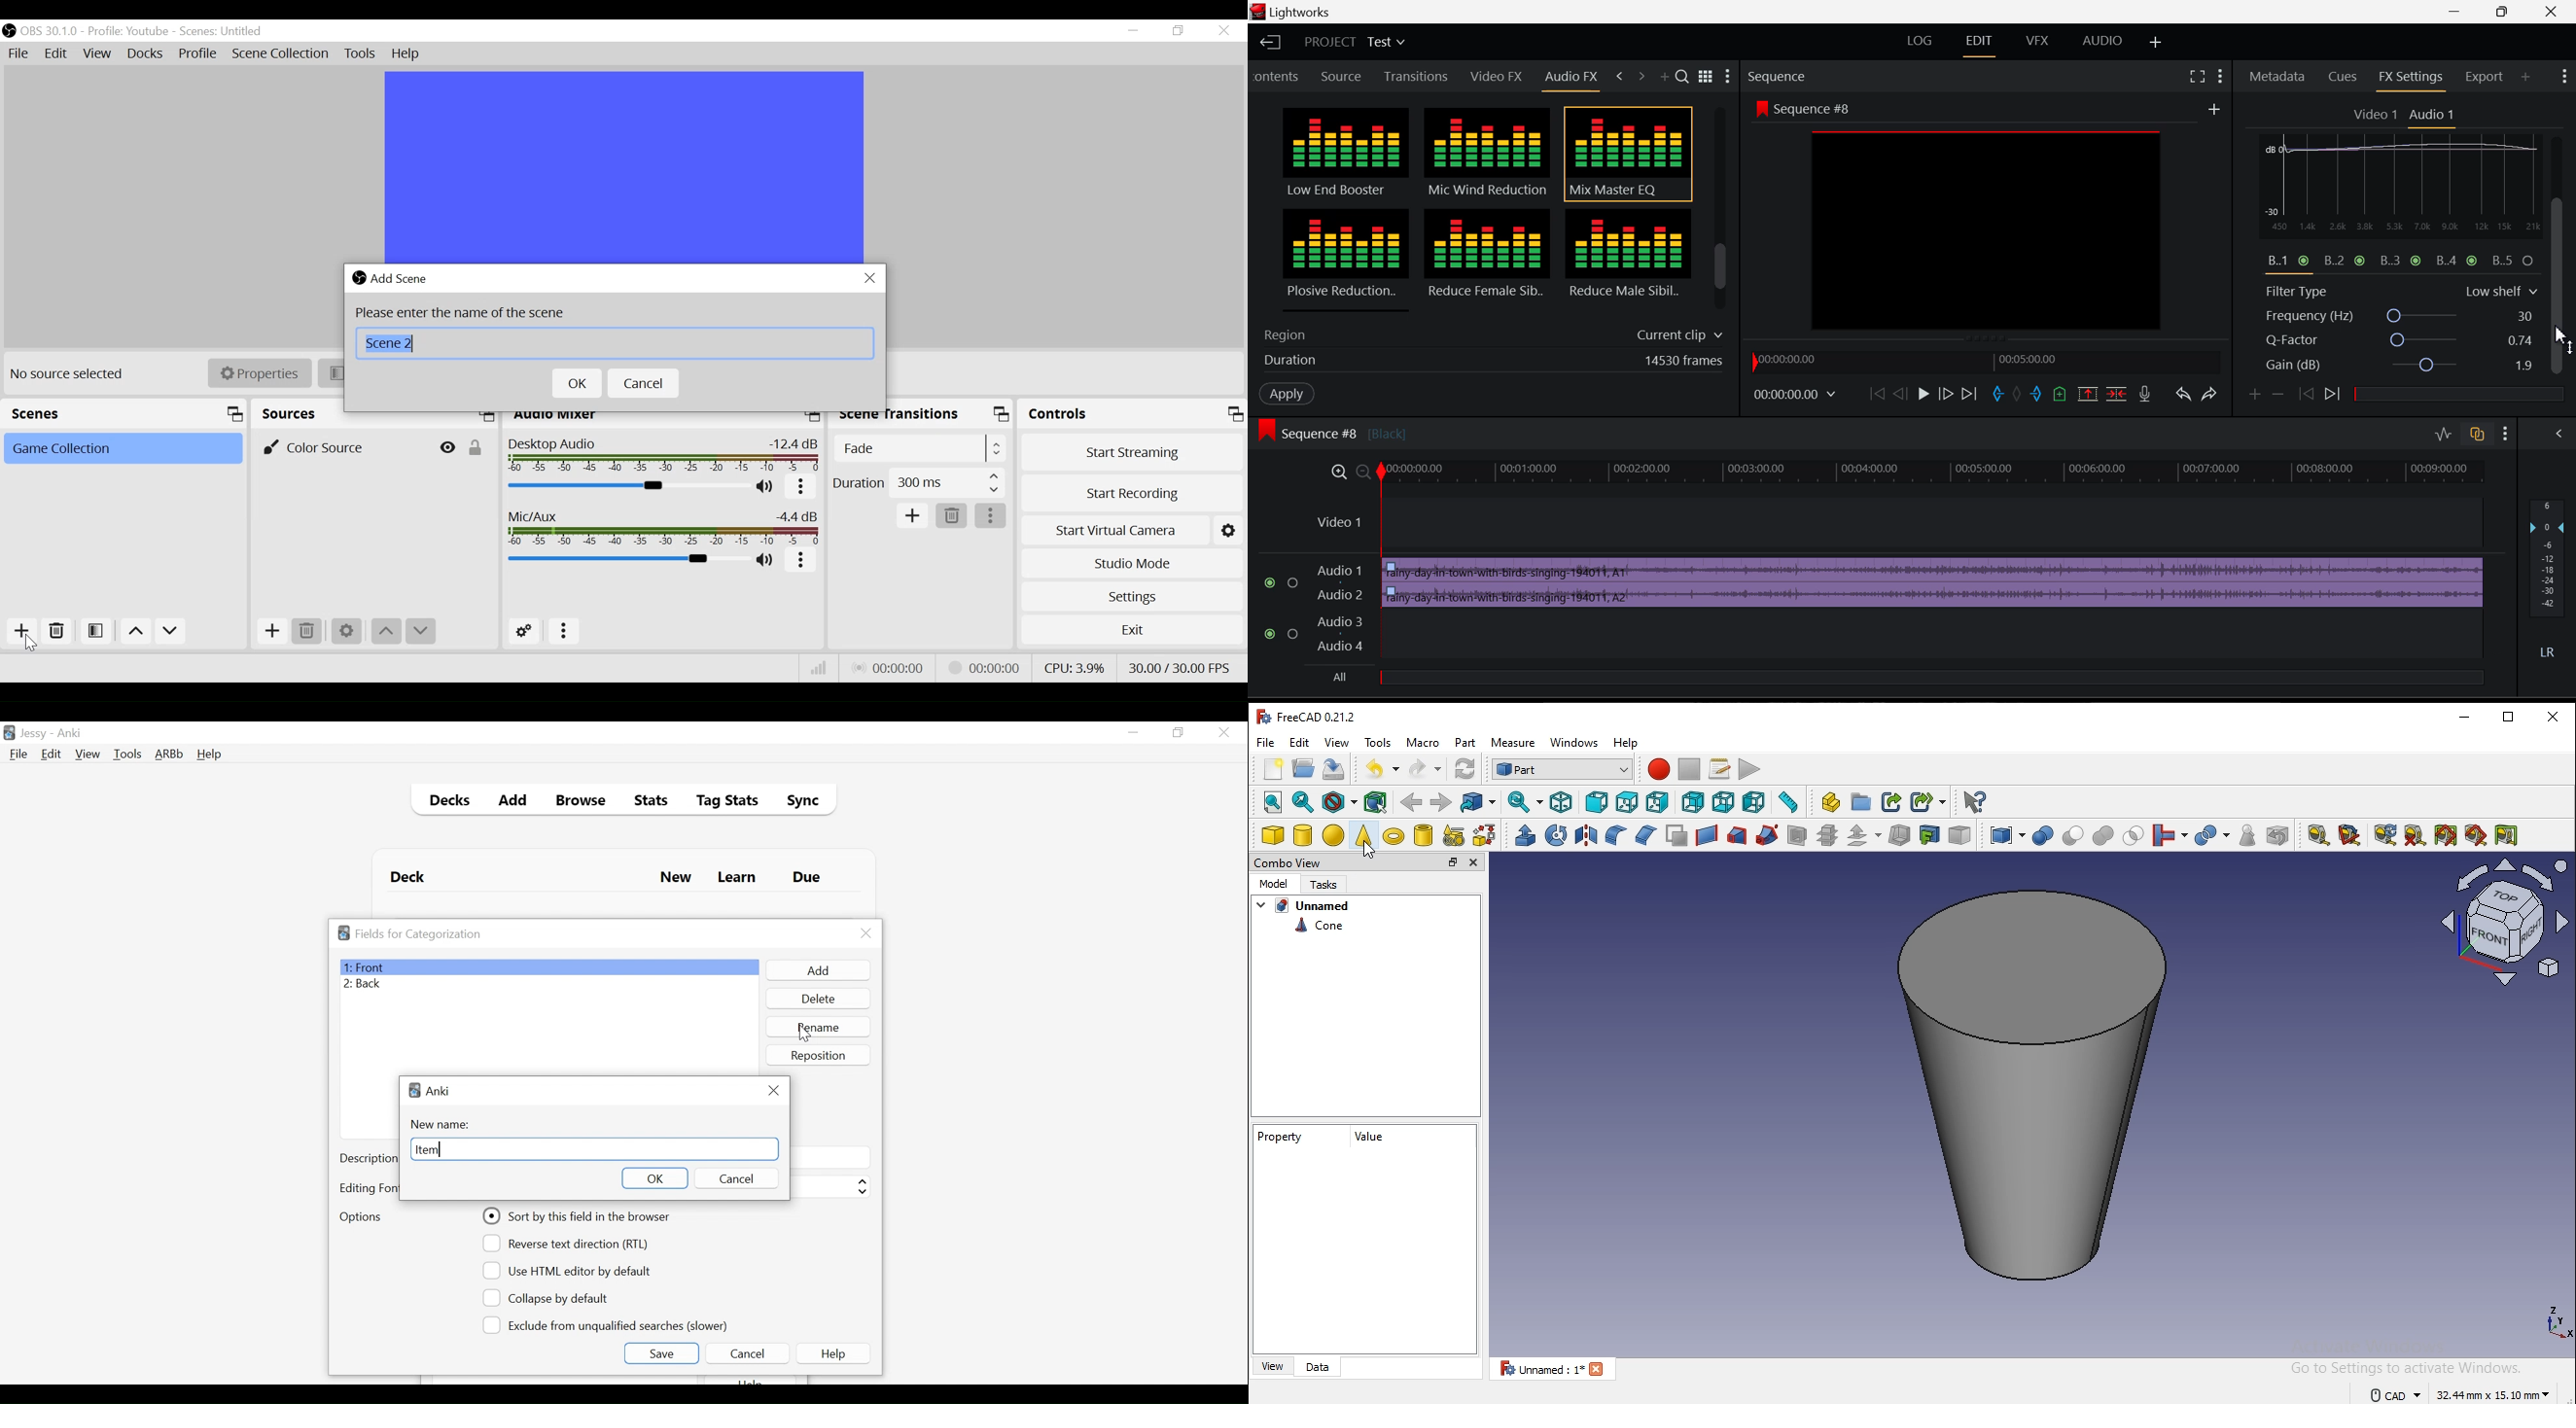 This screenshot has width=2576, height=1428. Describe the element at coordinates (630, 486) in the screenshot. I see `Desktop Audio Slider` at that location.